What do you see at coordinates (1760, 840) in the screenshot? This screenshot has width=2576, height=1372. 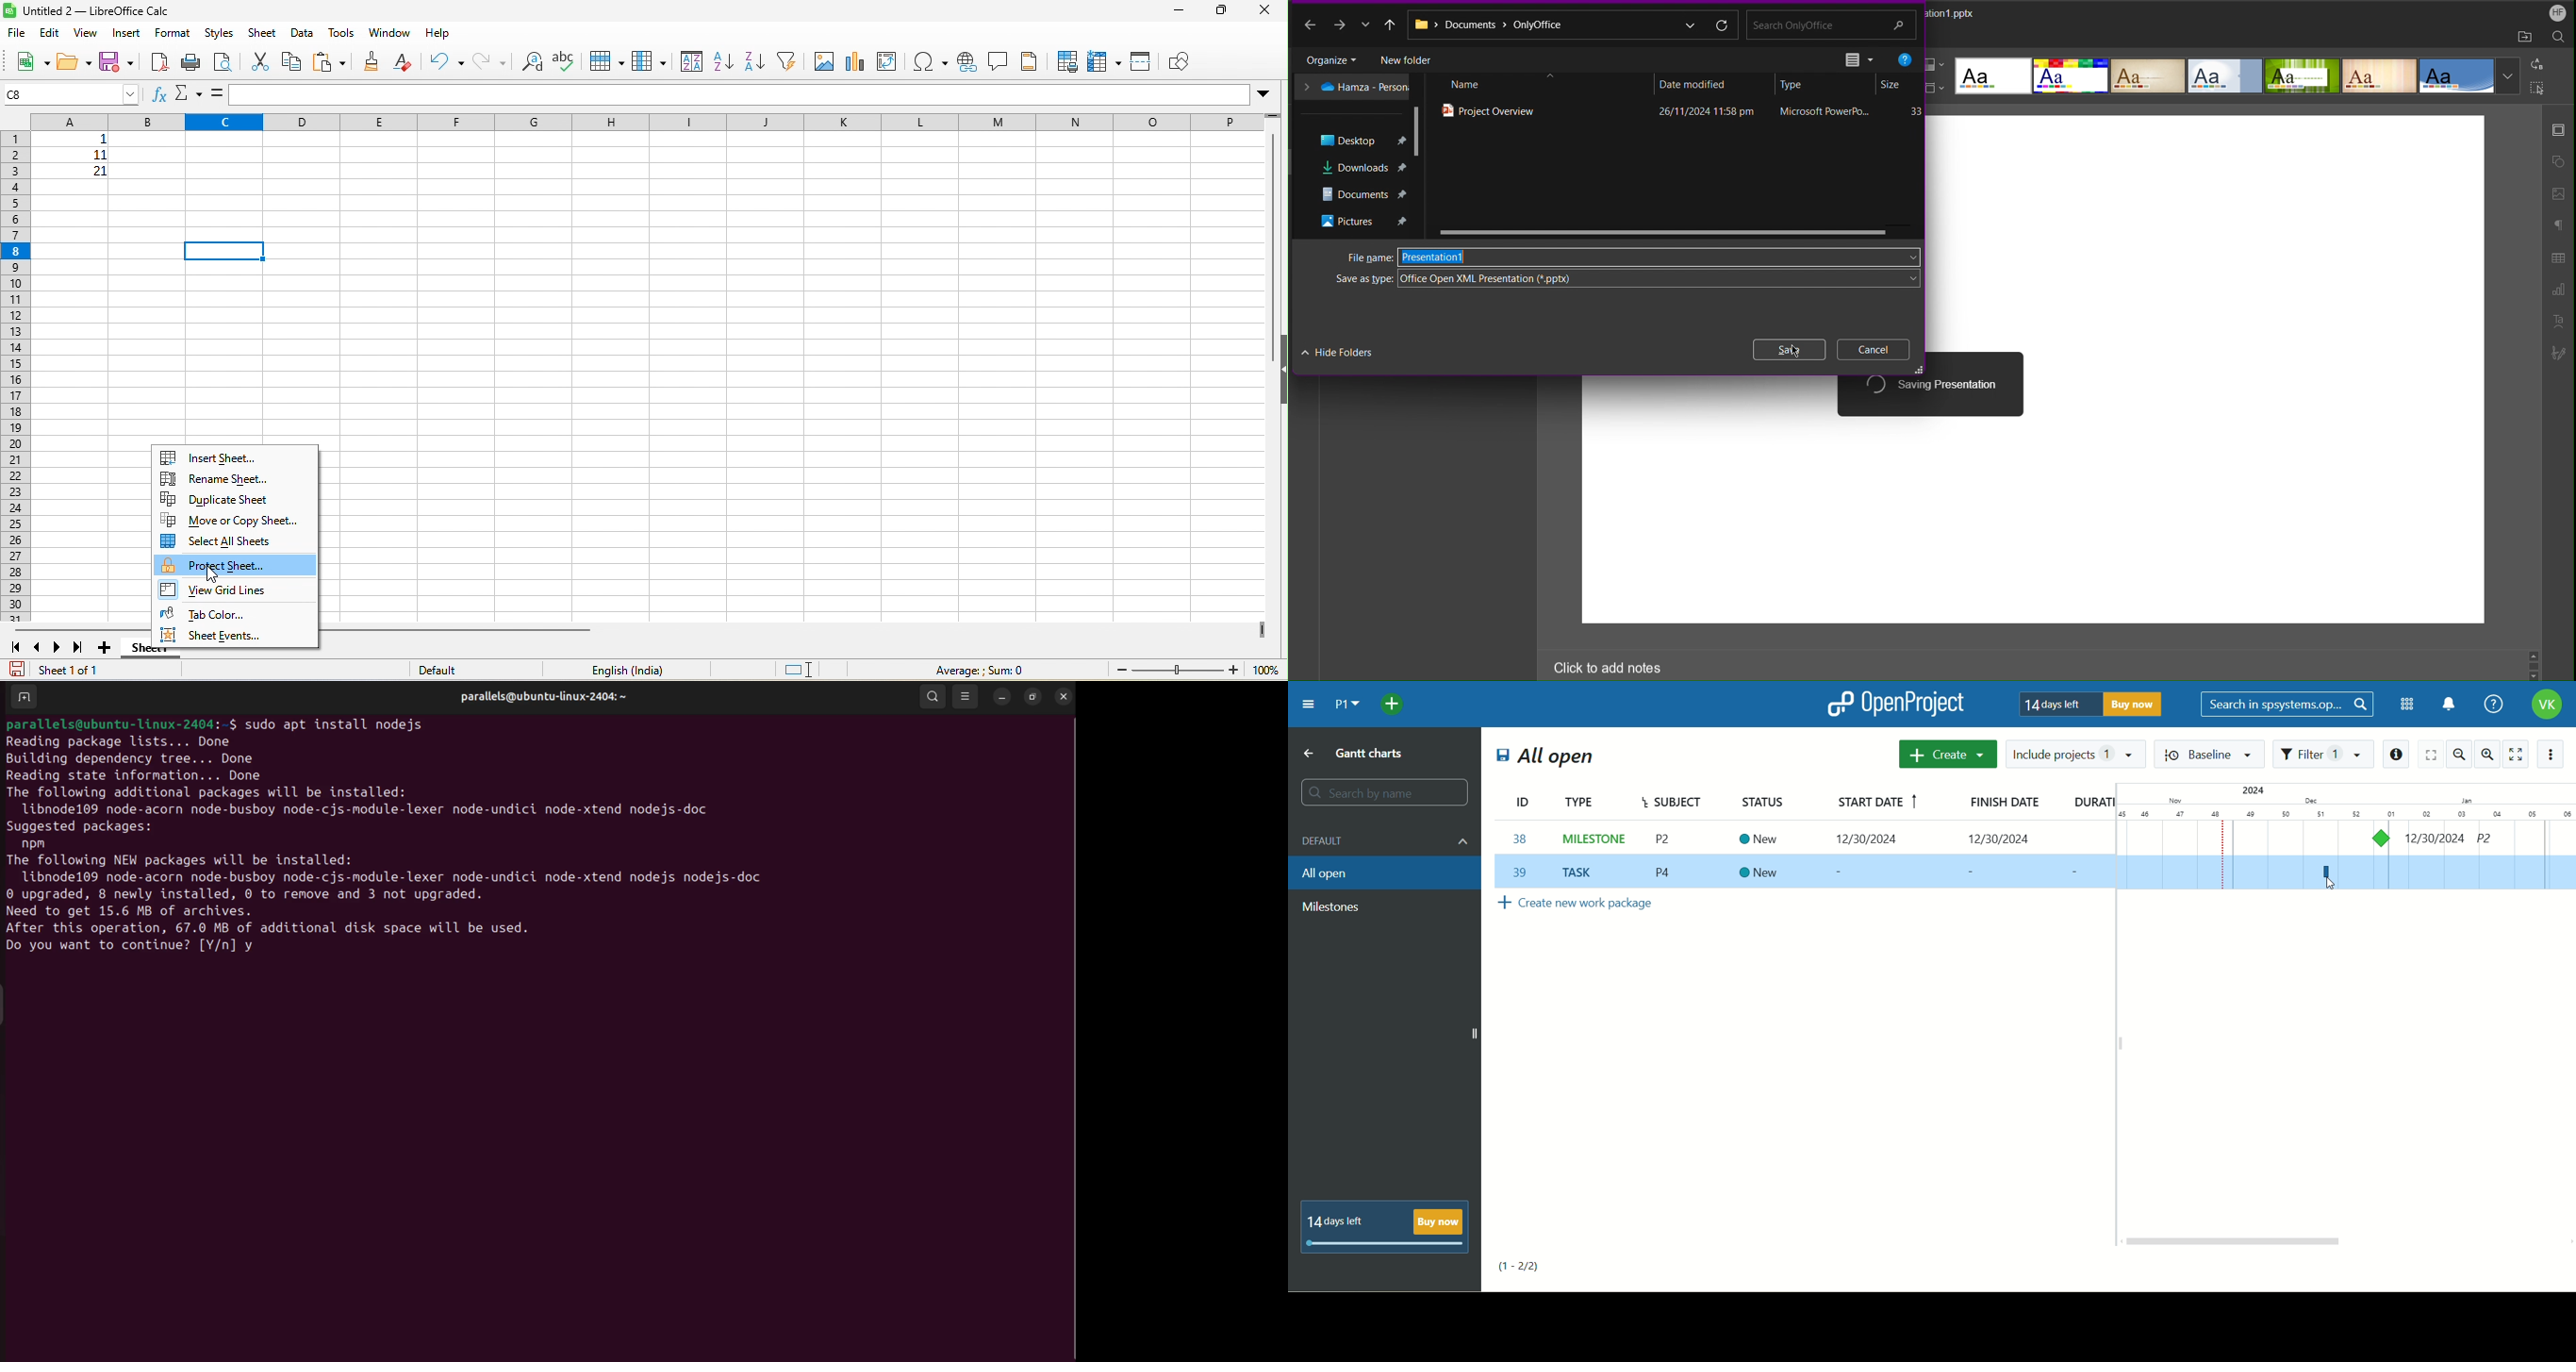 I see `New` at bounding box center [1760, 840].